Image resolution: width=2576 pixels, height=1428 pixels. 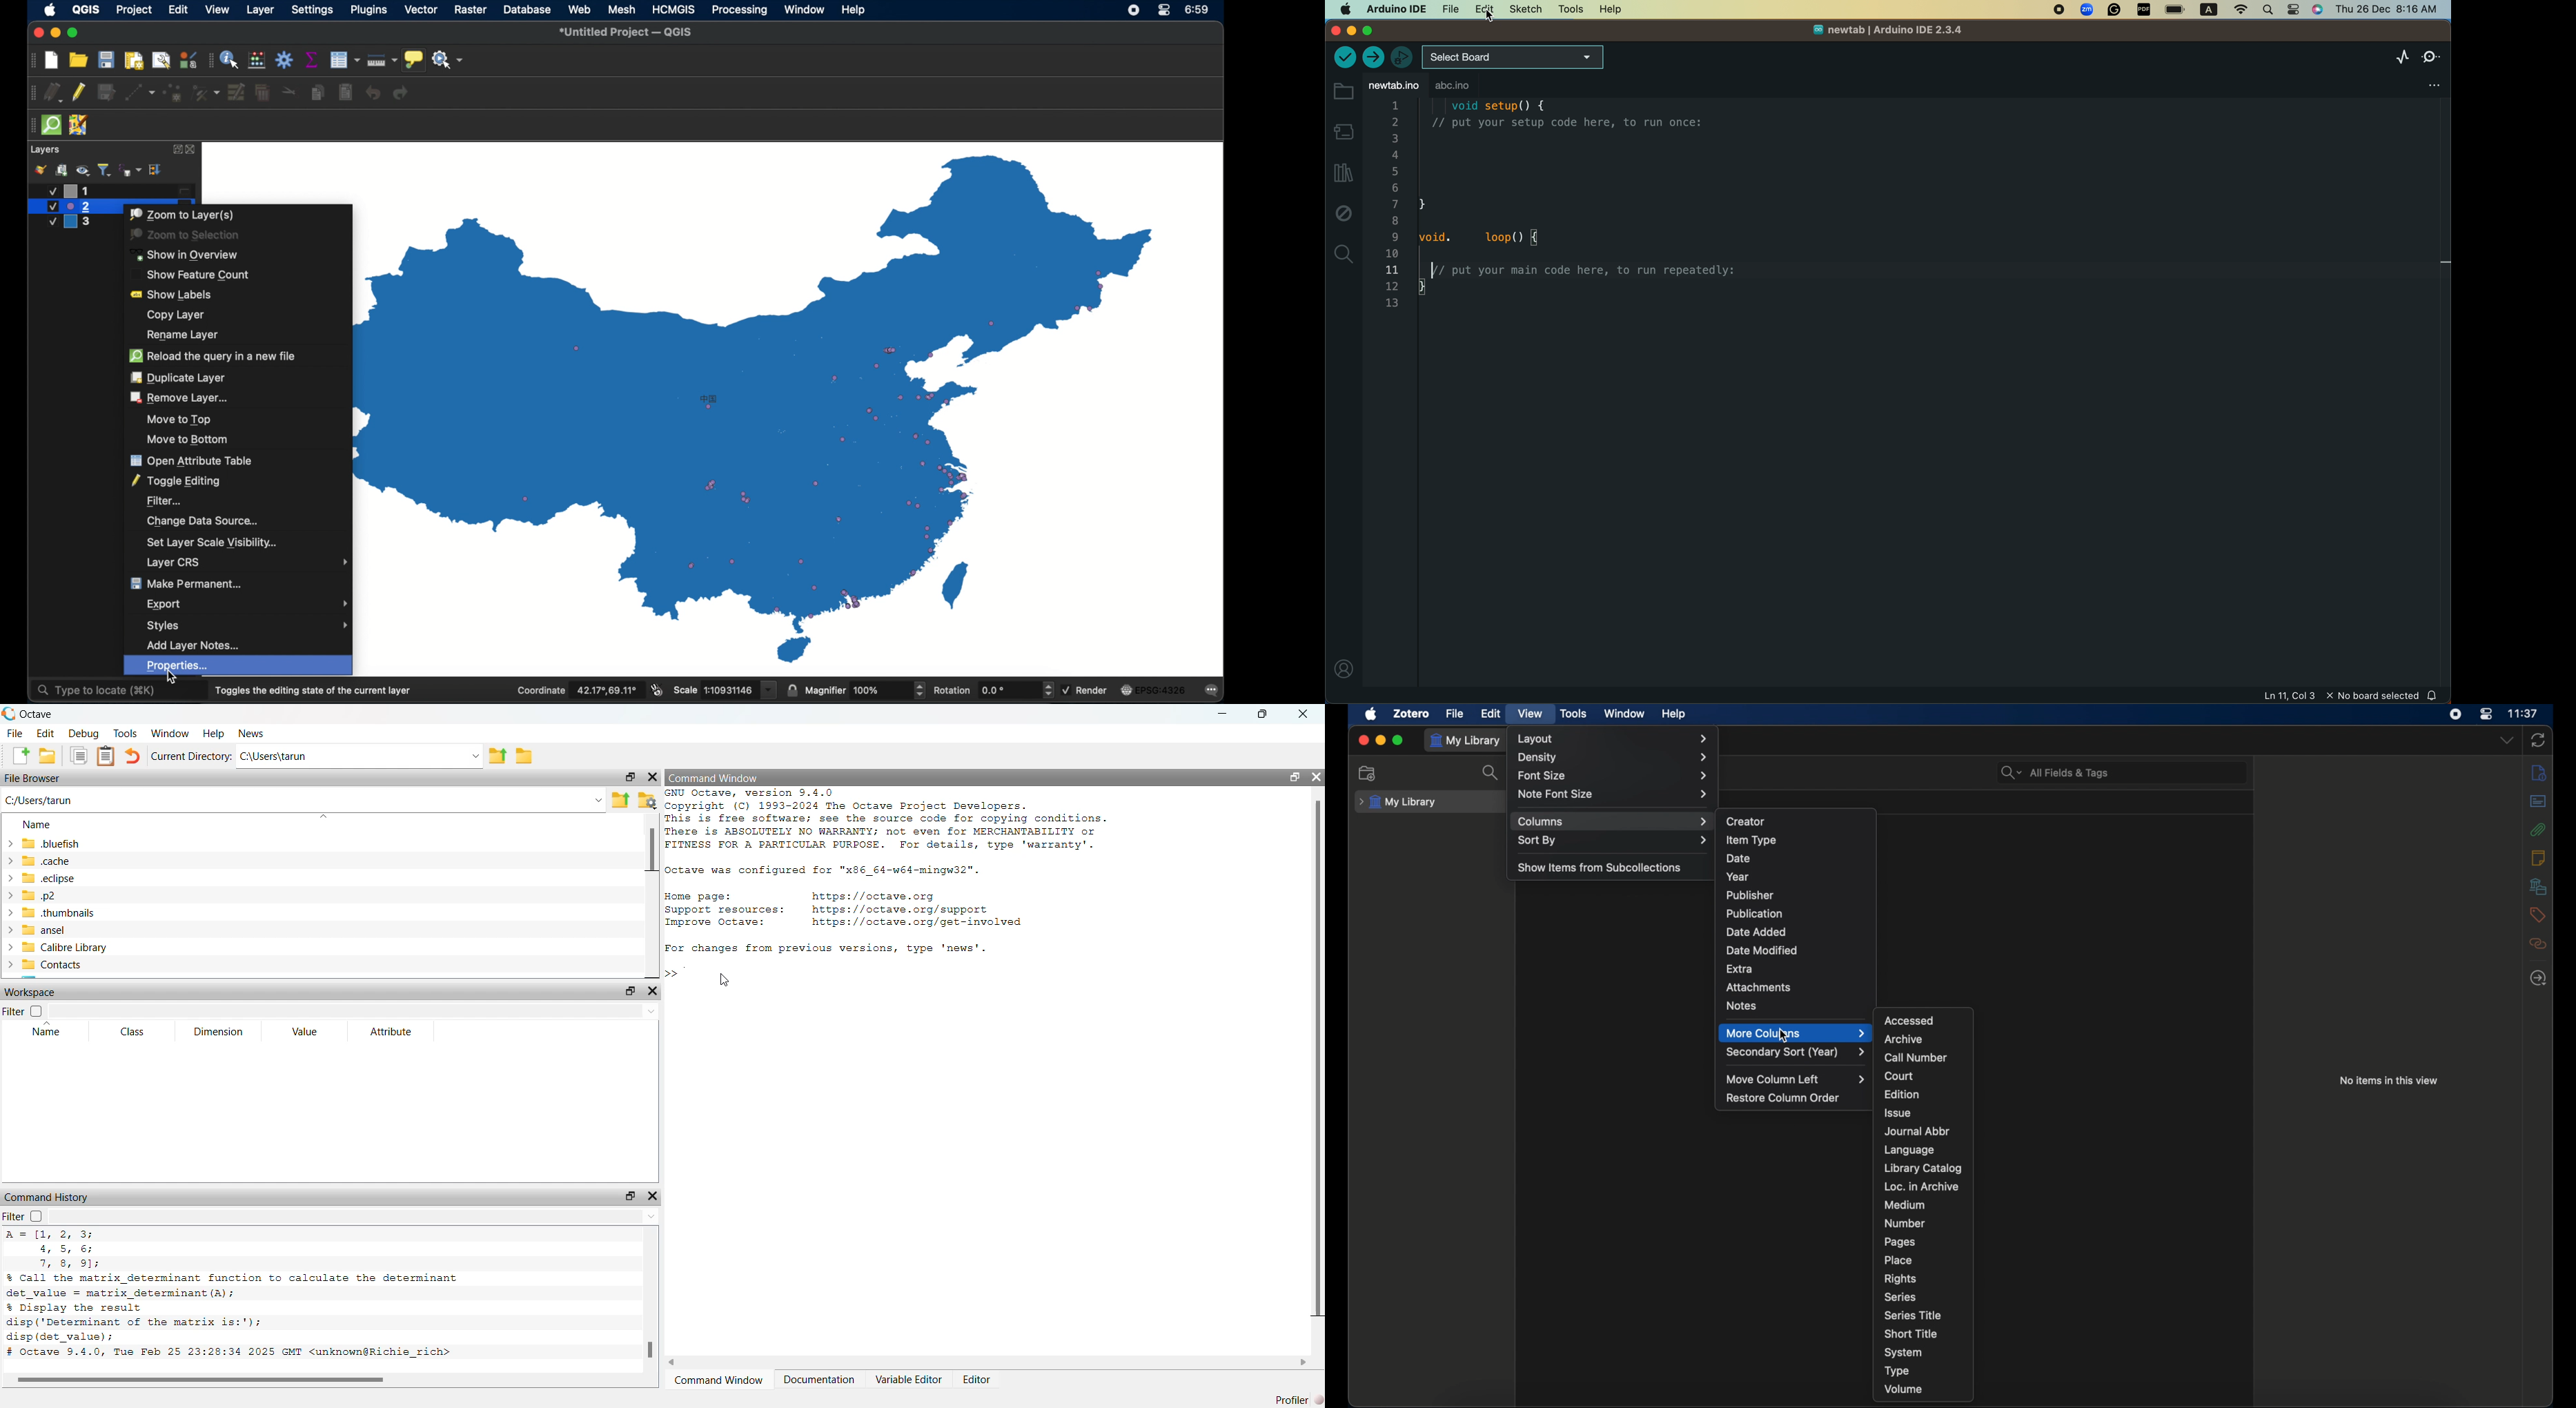 I want to click on maximize, so click(x=631, y=777).